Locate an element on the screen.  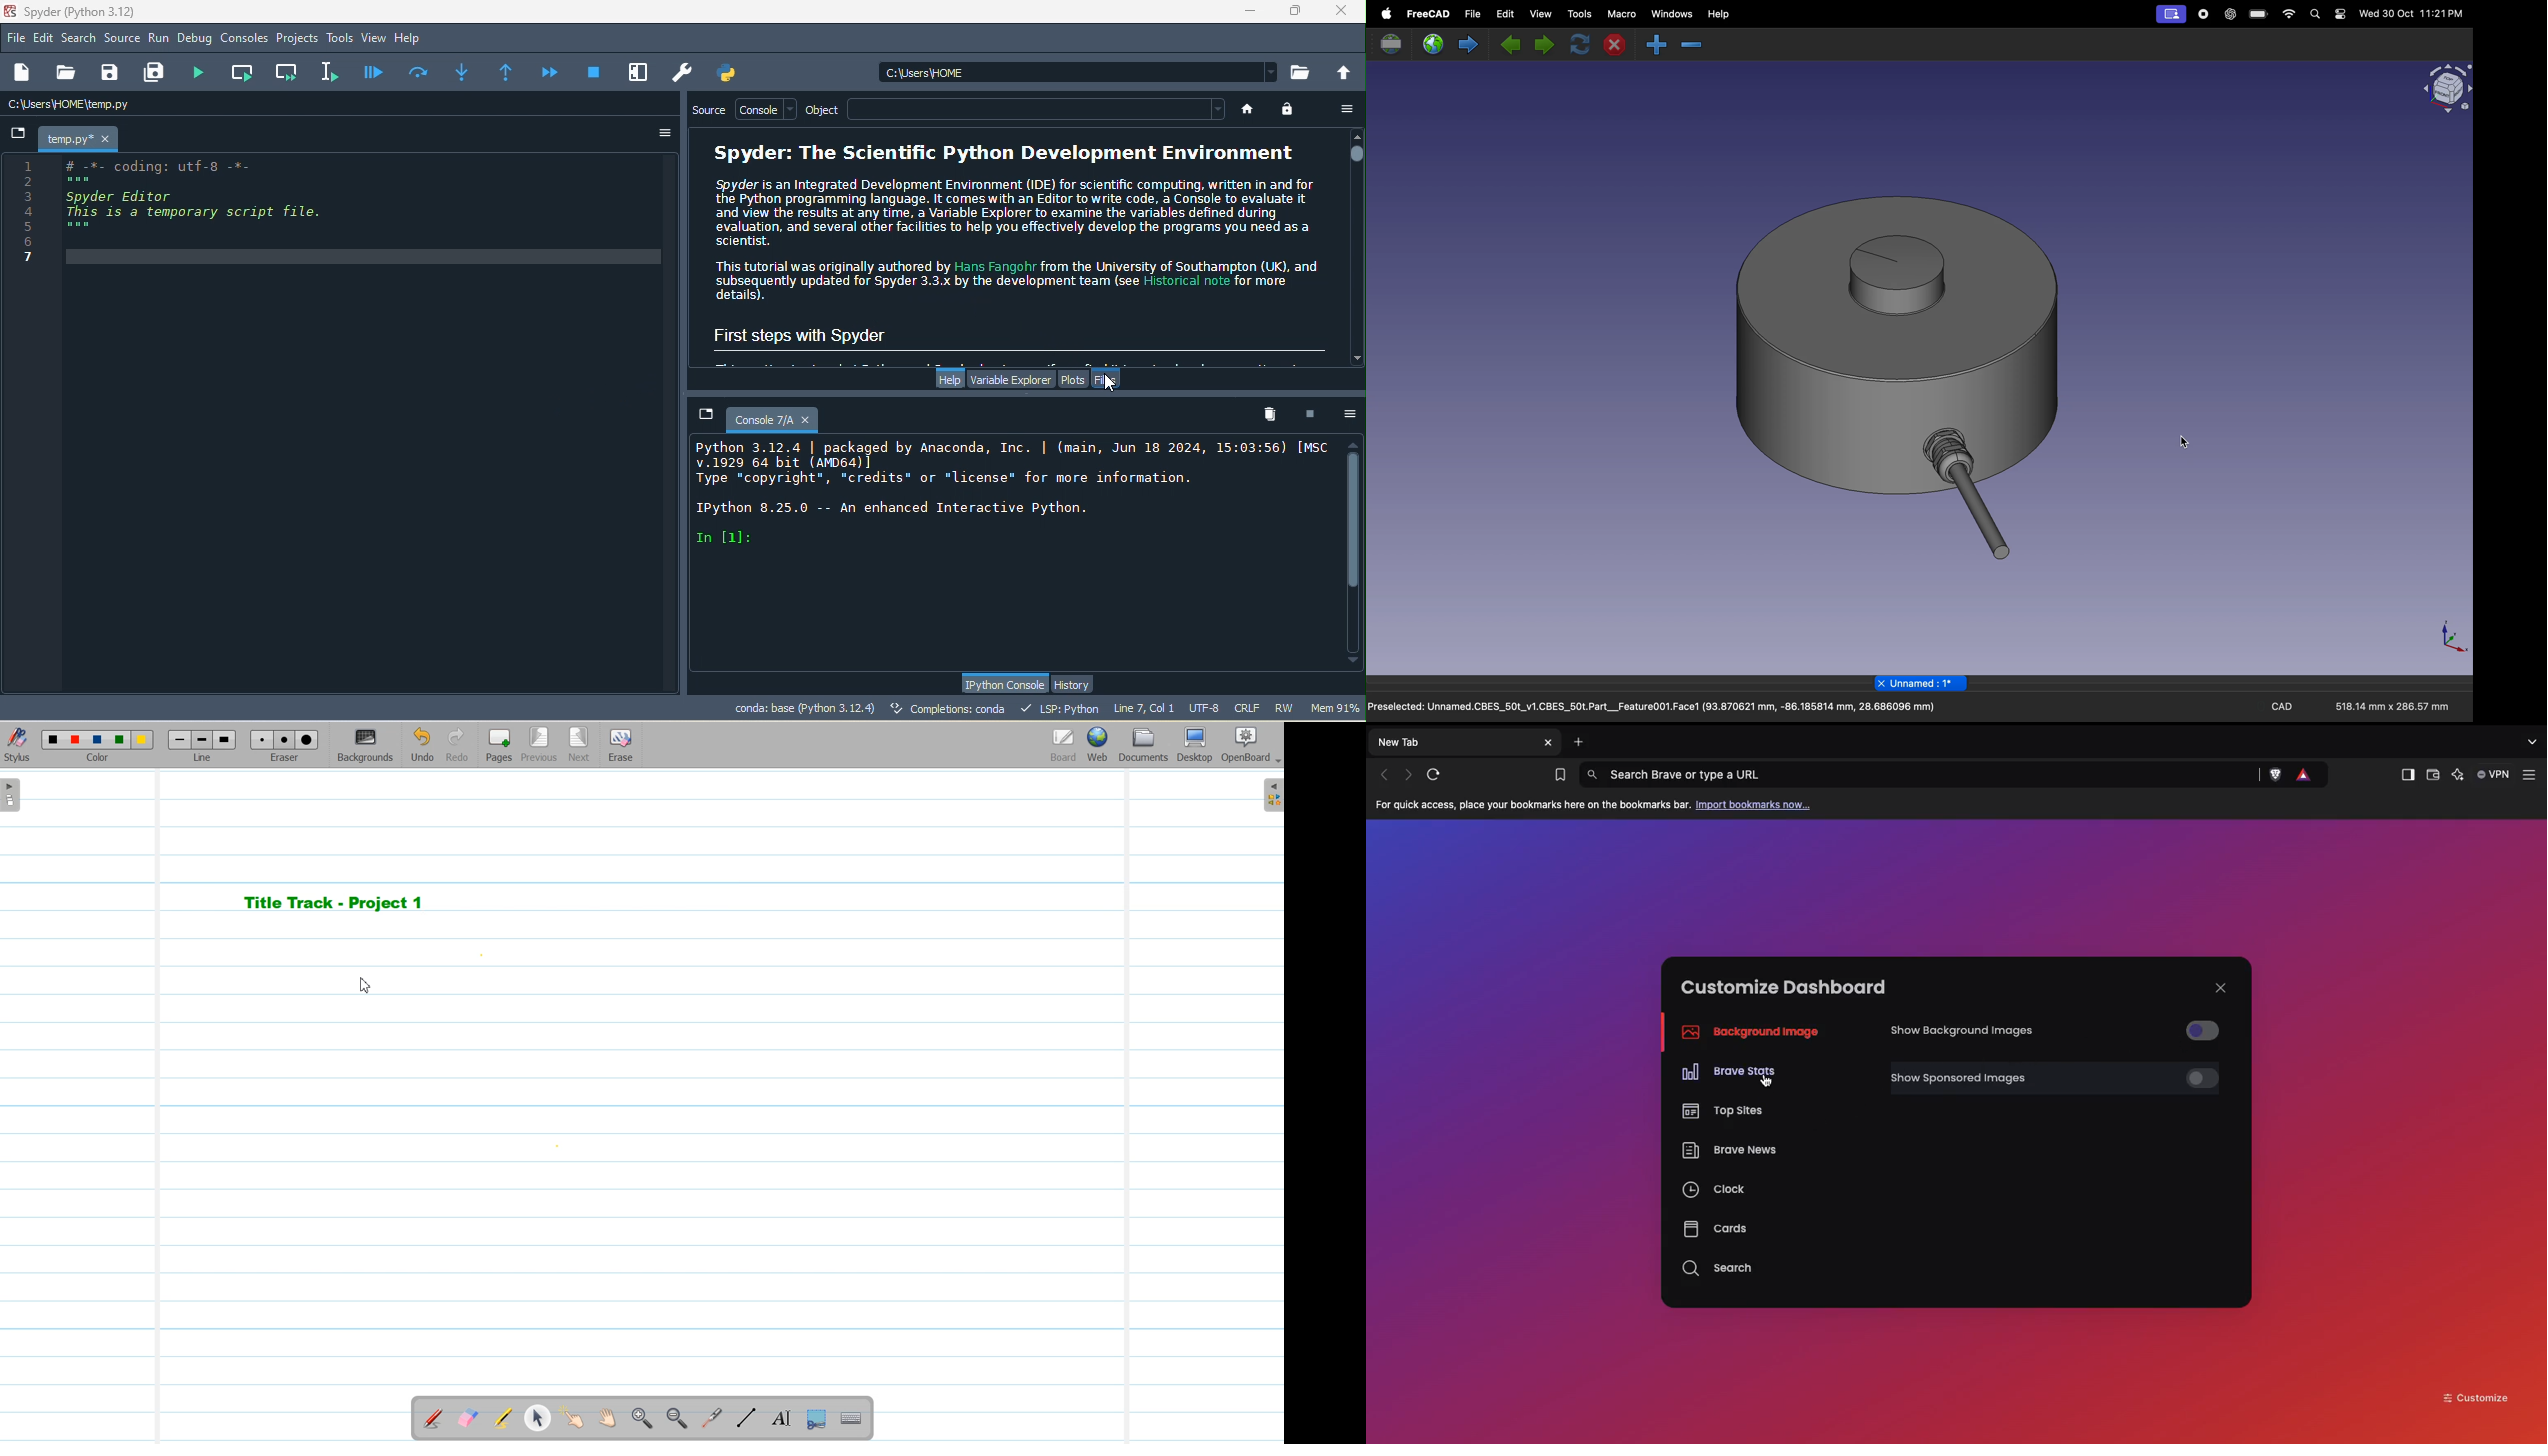
consoles is located at coordinates (245, 39).